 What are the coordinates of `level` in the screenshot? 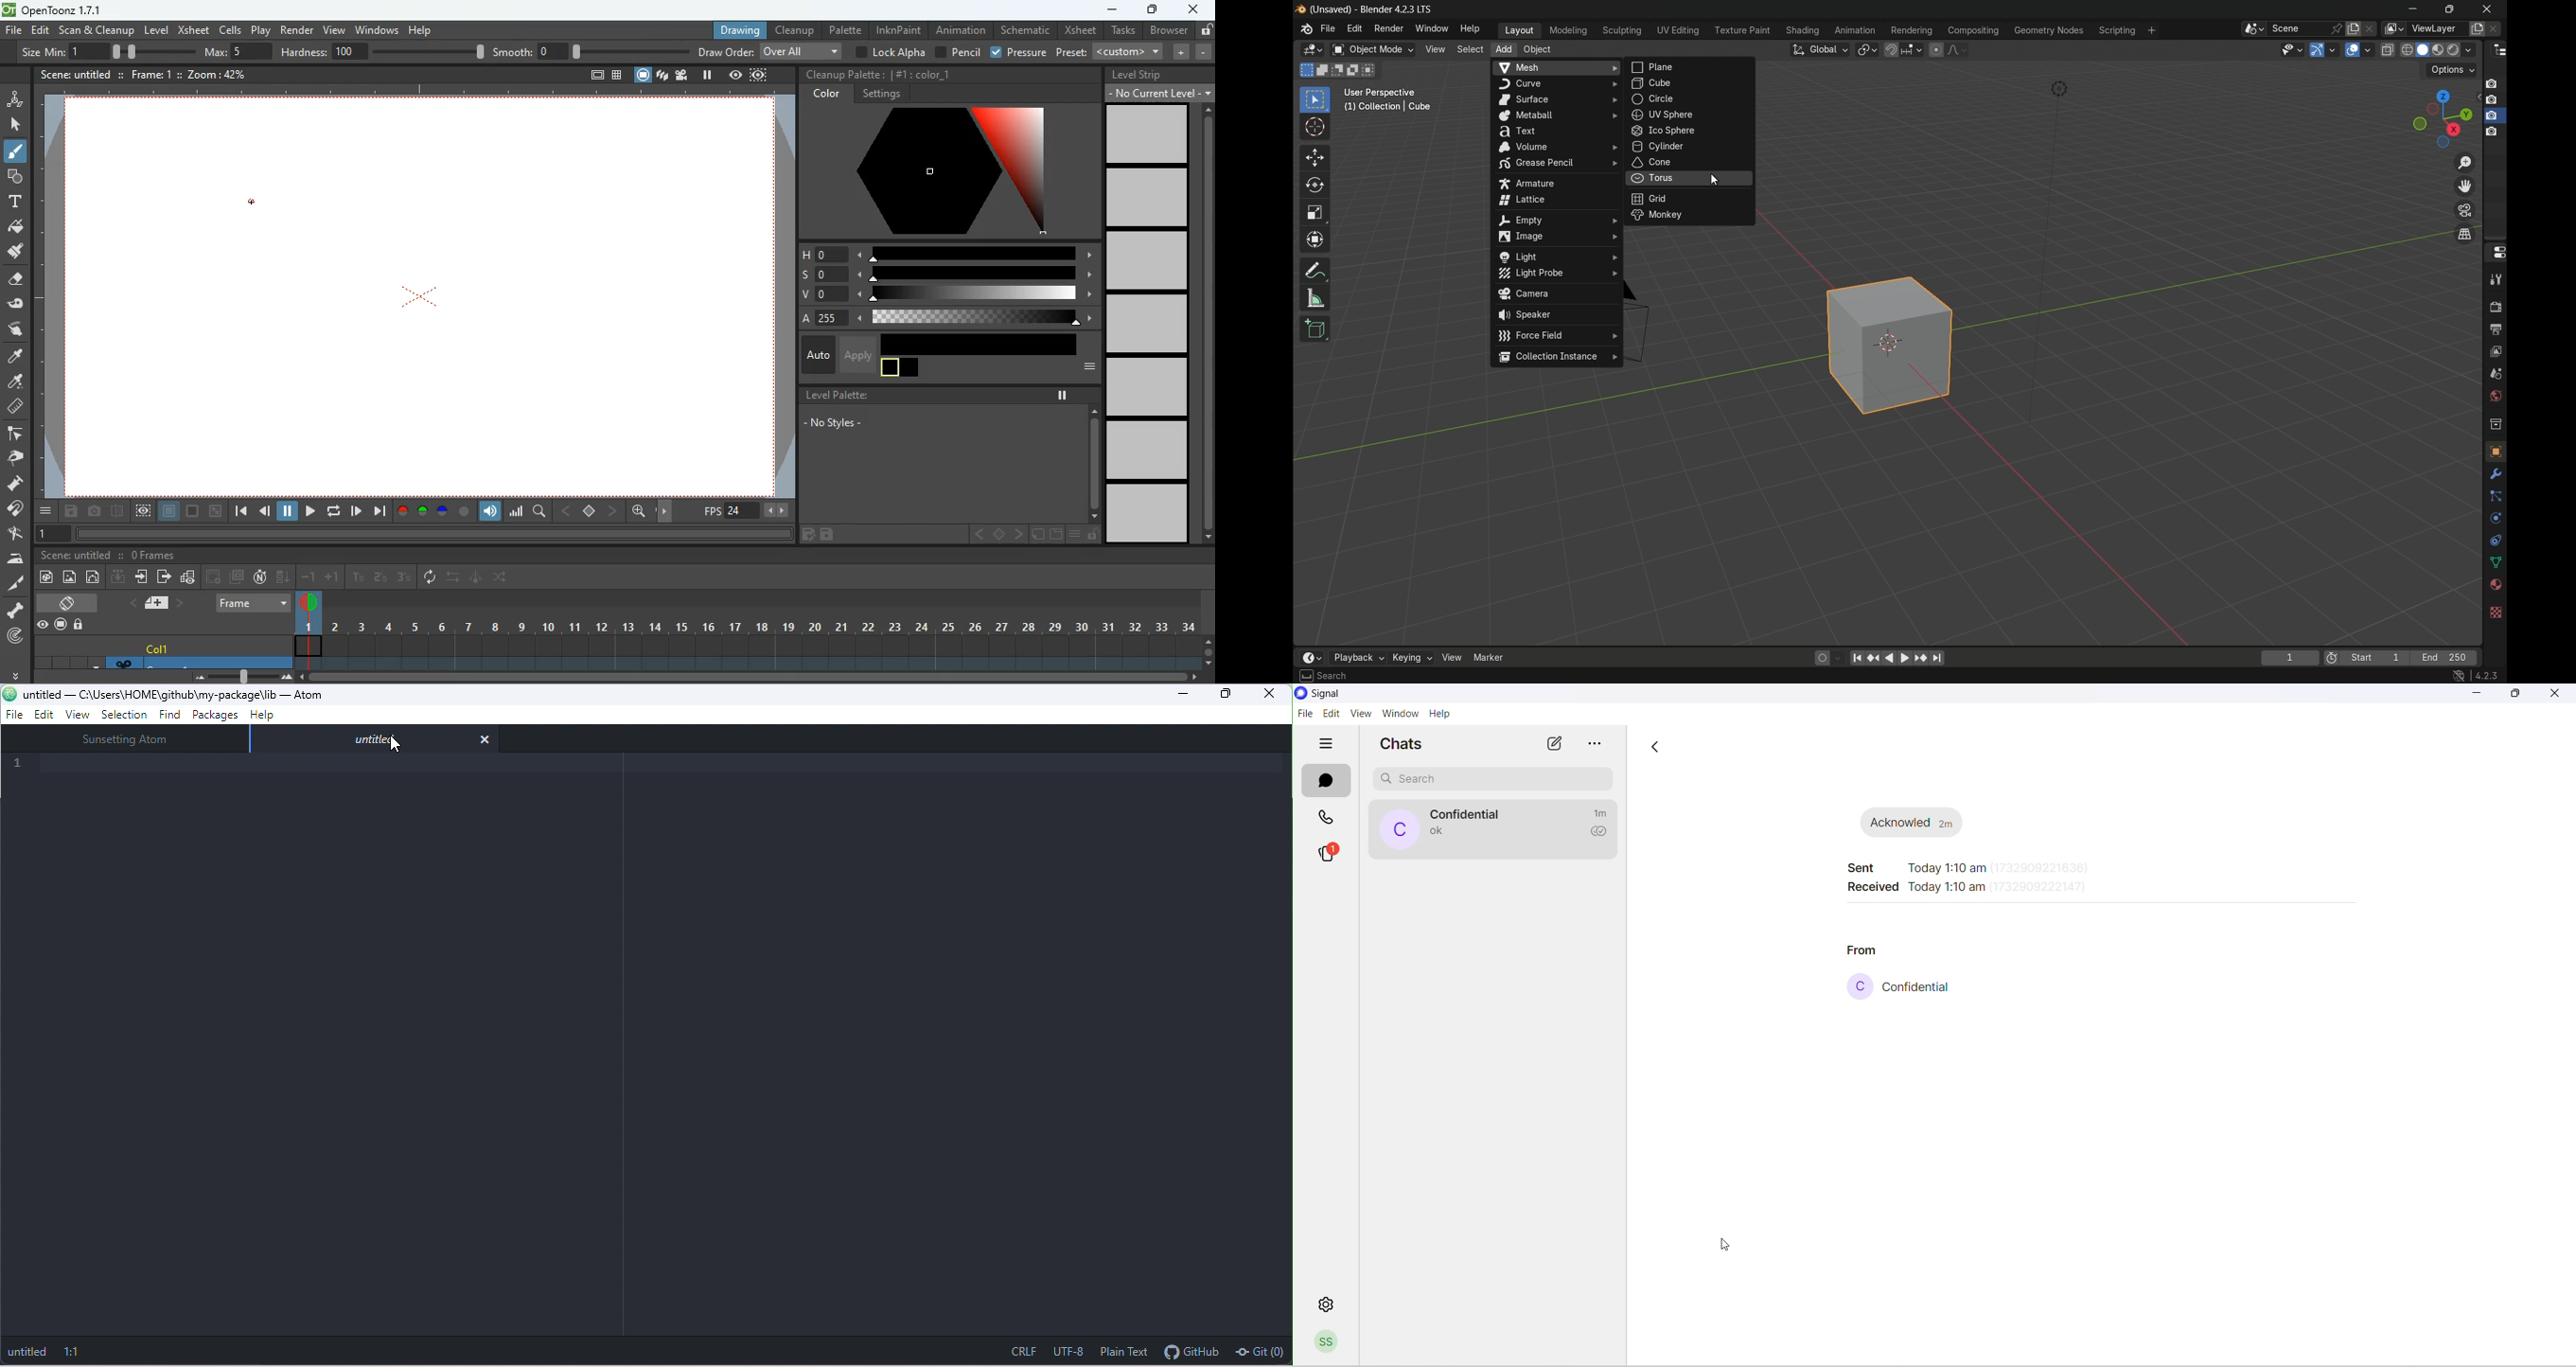 It's located at (156, 30).